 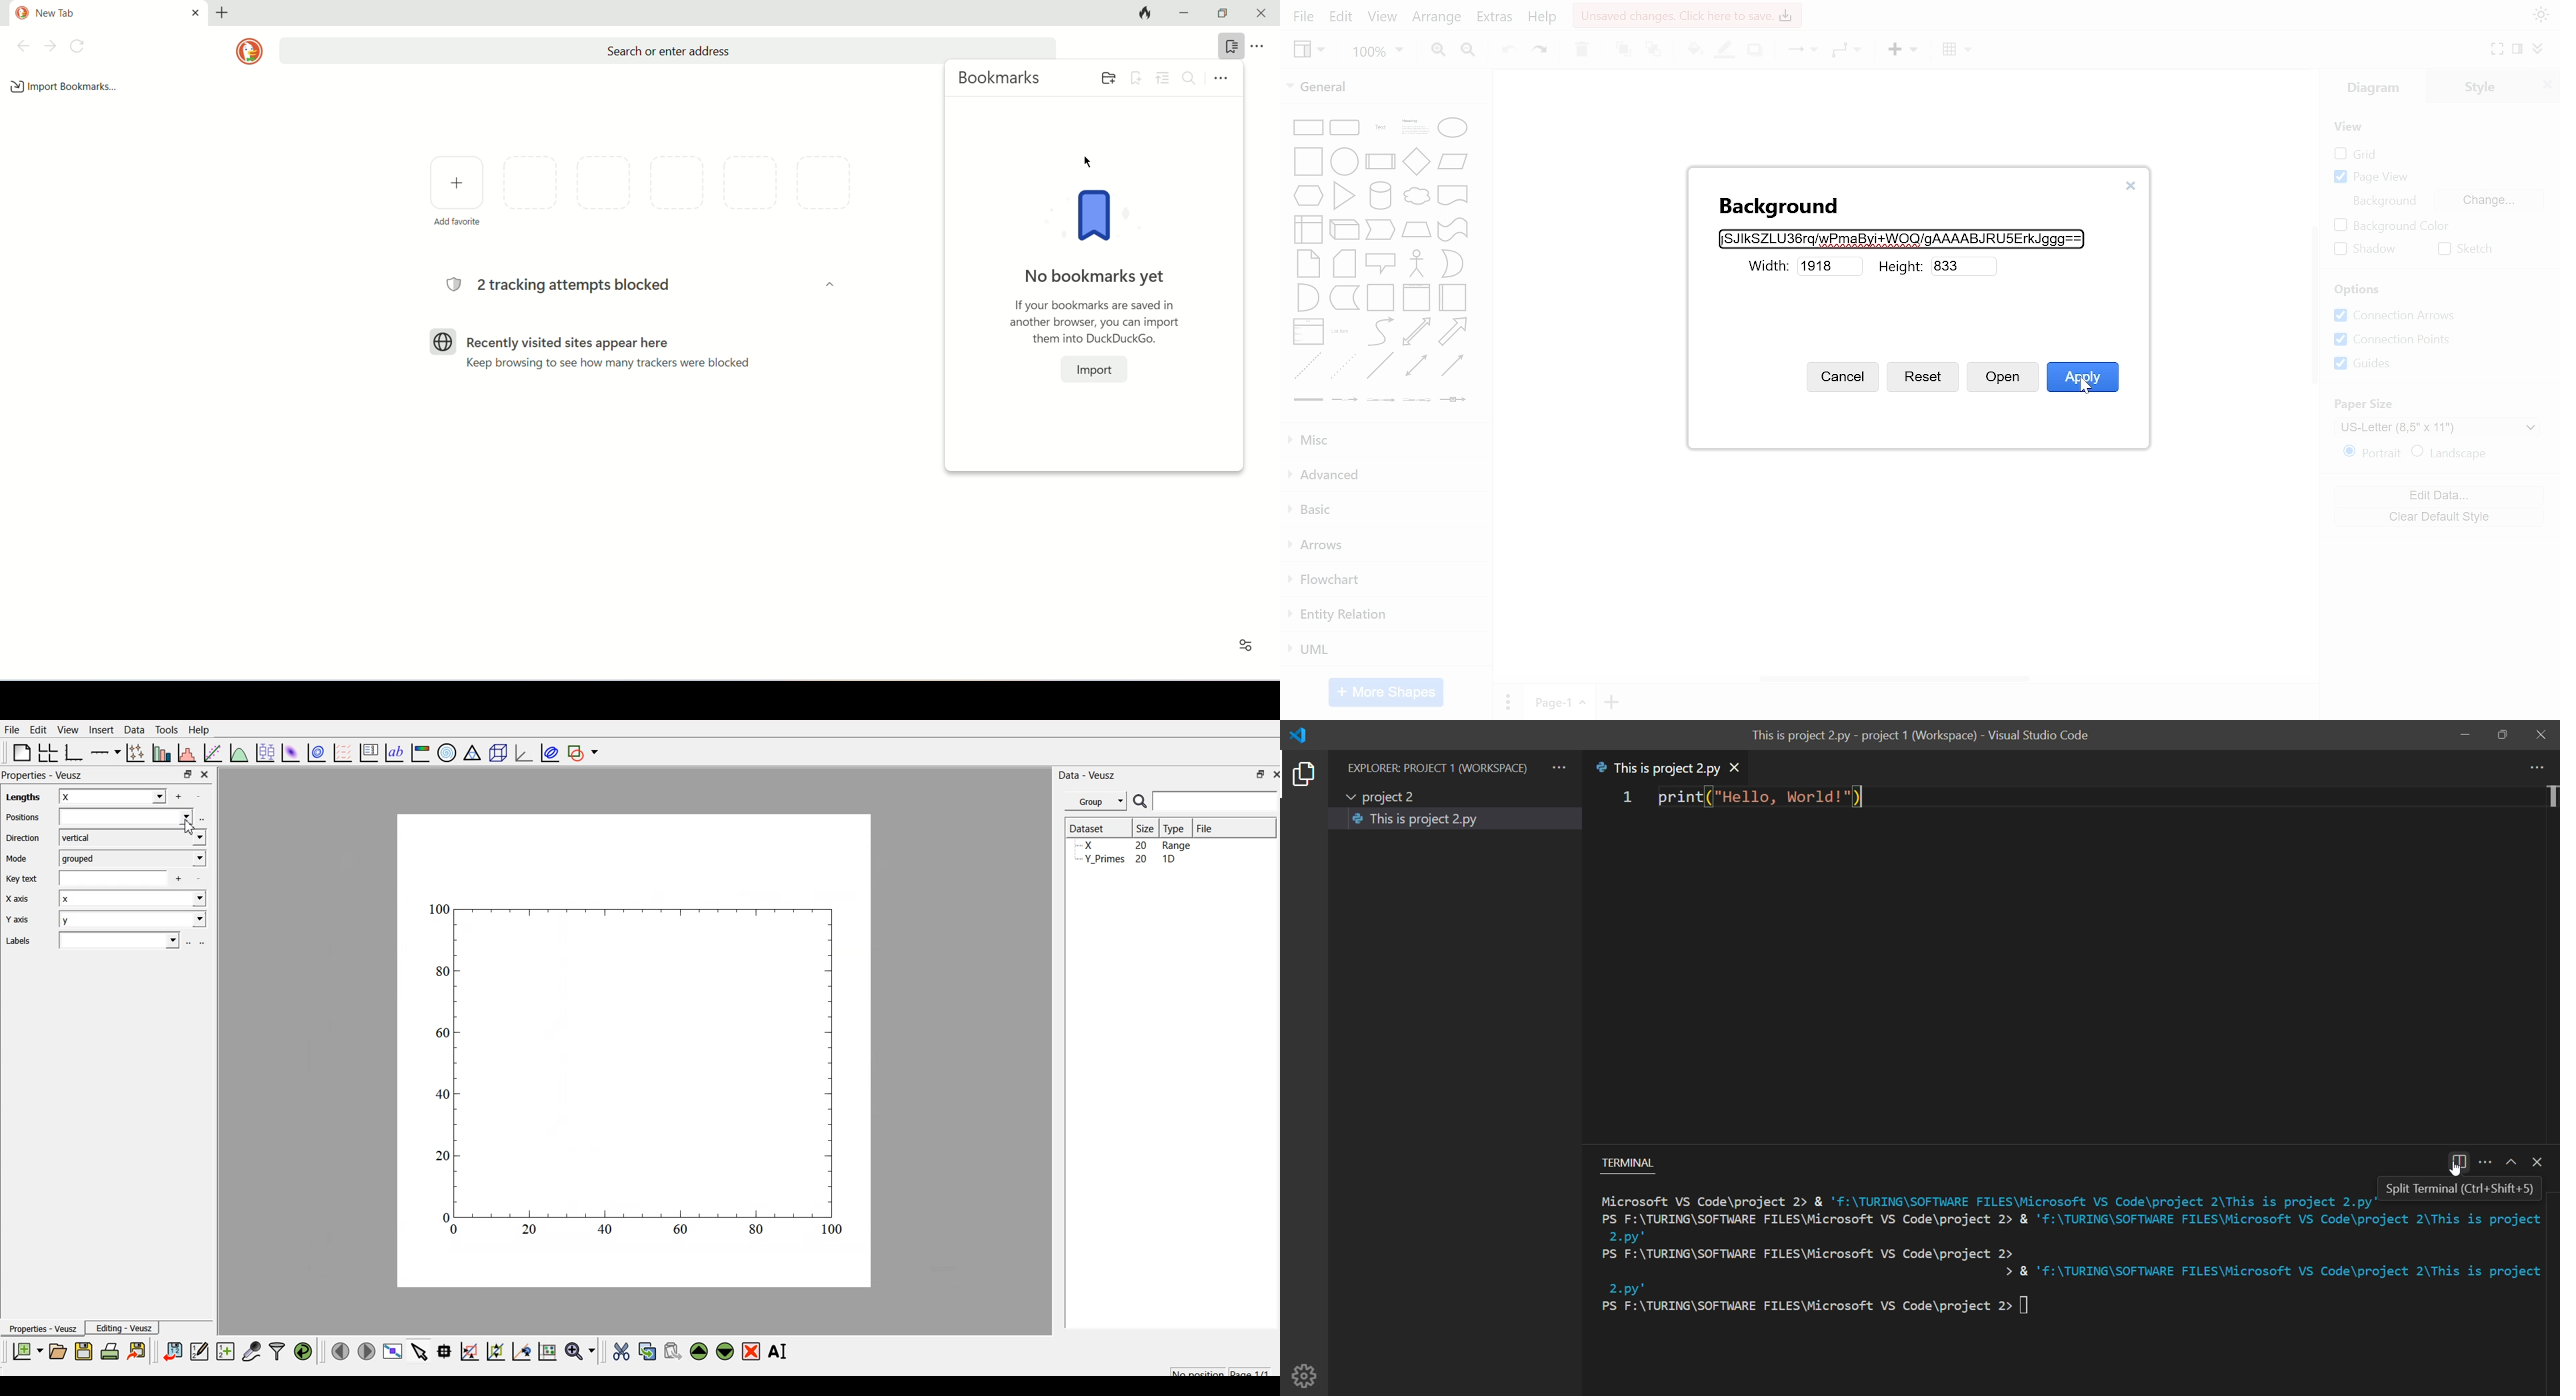 What do you see at coordinates (1956, 50) in the screenshot?
I see `table` at bounding box center [1956, 50].